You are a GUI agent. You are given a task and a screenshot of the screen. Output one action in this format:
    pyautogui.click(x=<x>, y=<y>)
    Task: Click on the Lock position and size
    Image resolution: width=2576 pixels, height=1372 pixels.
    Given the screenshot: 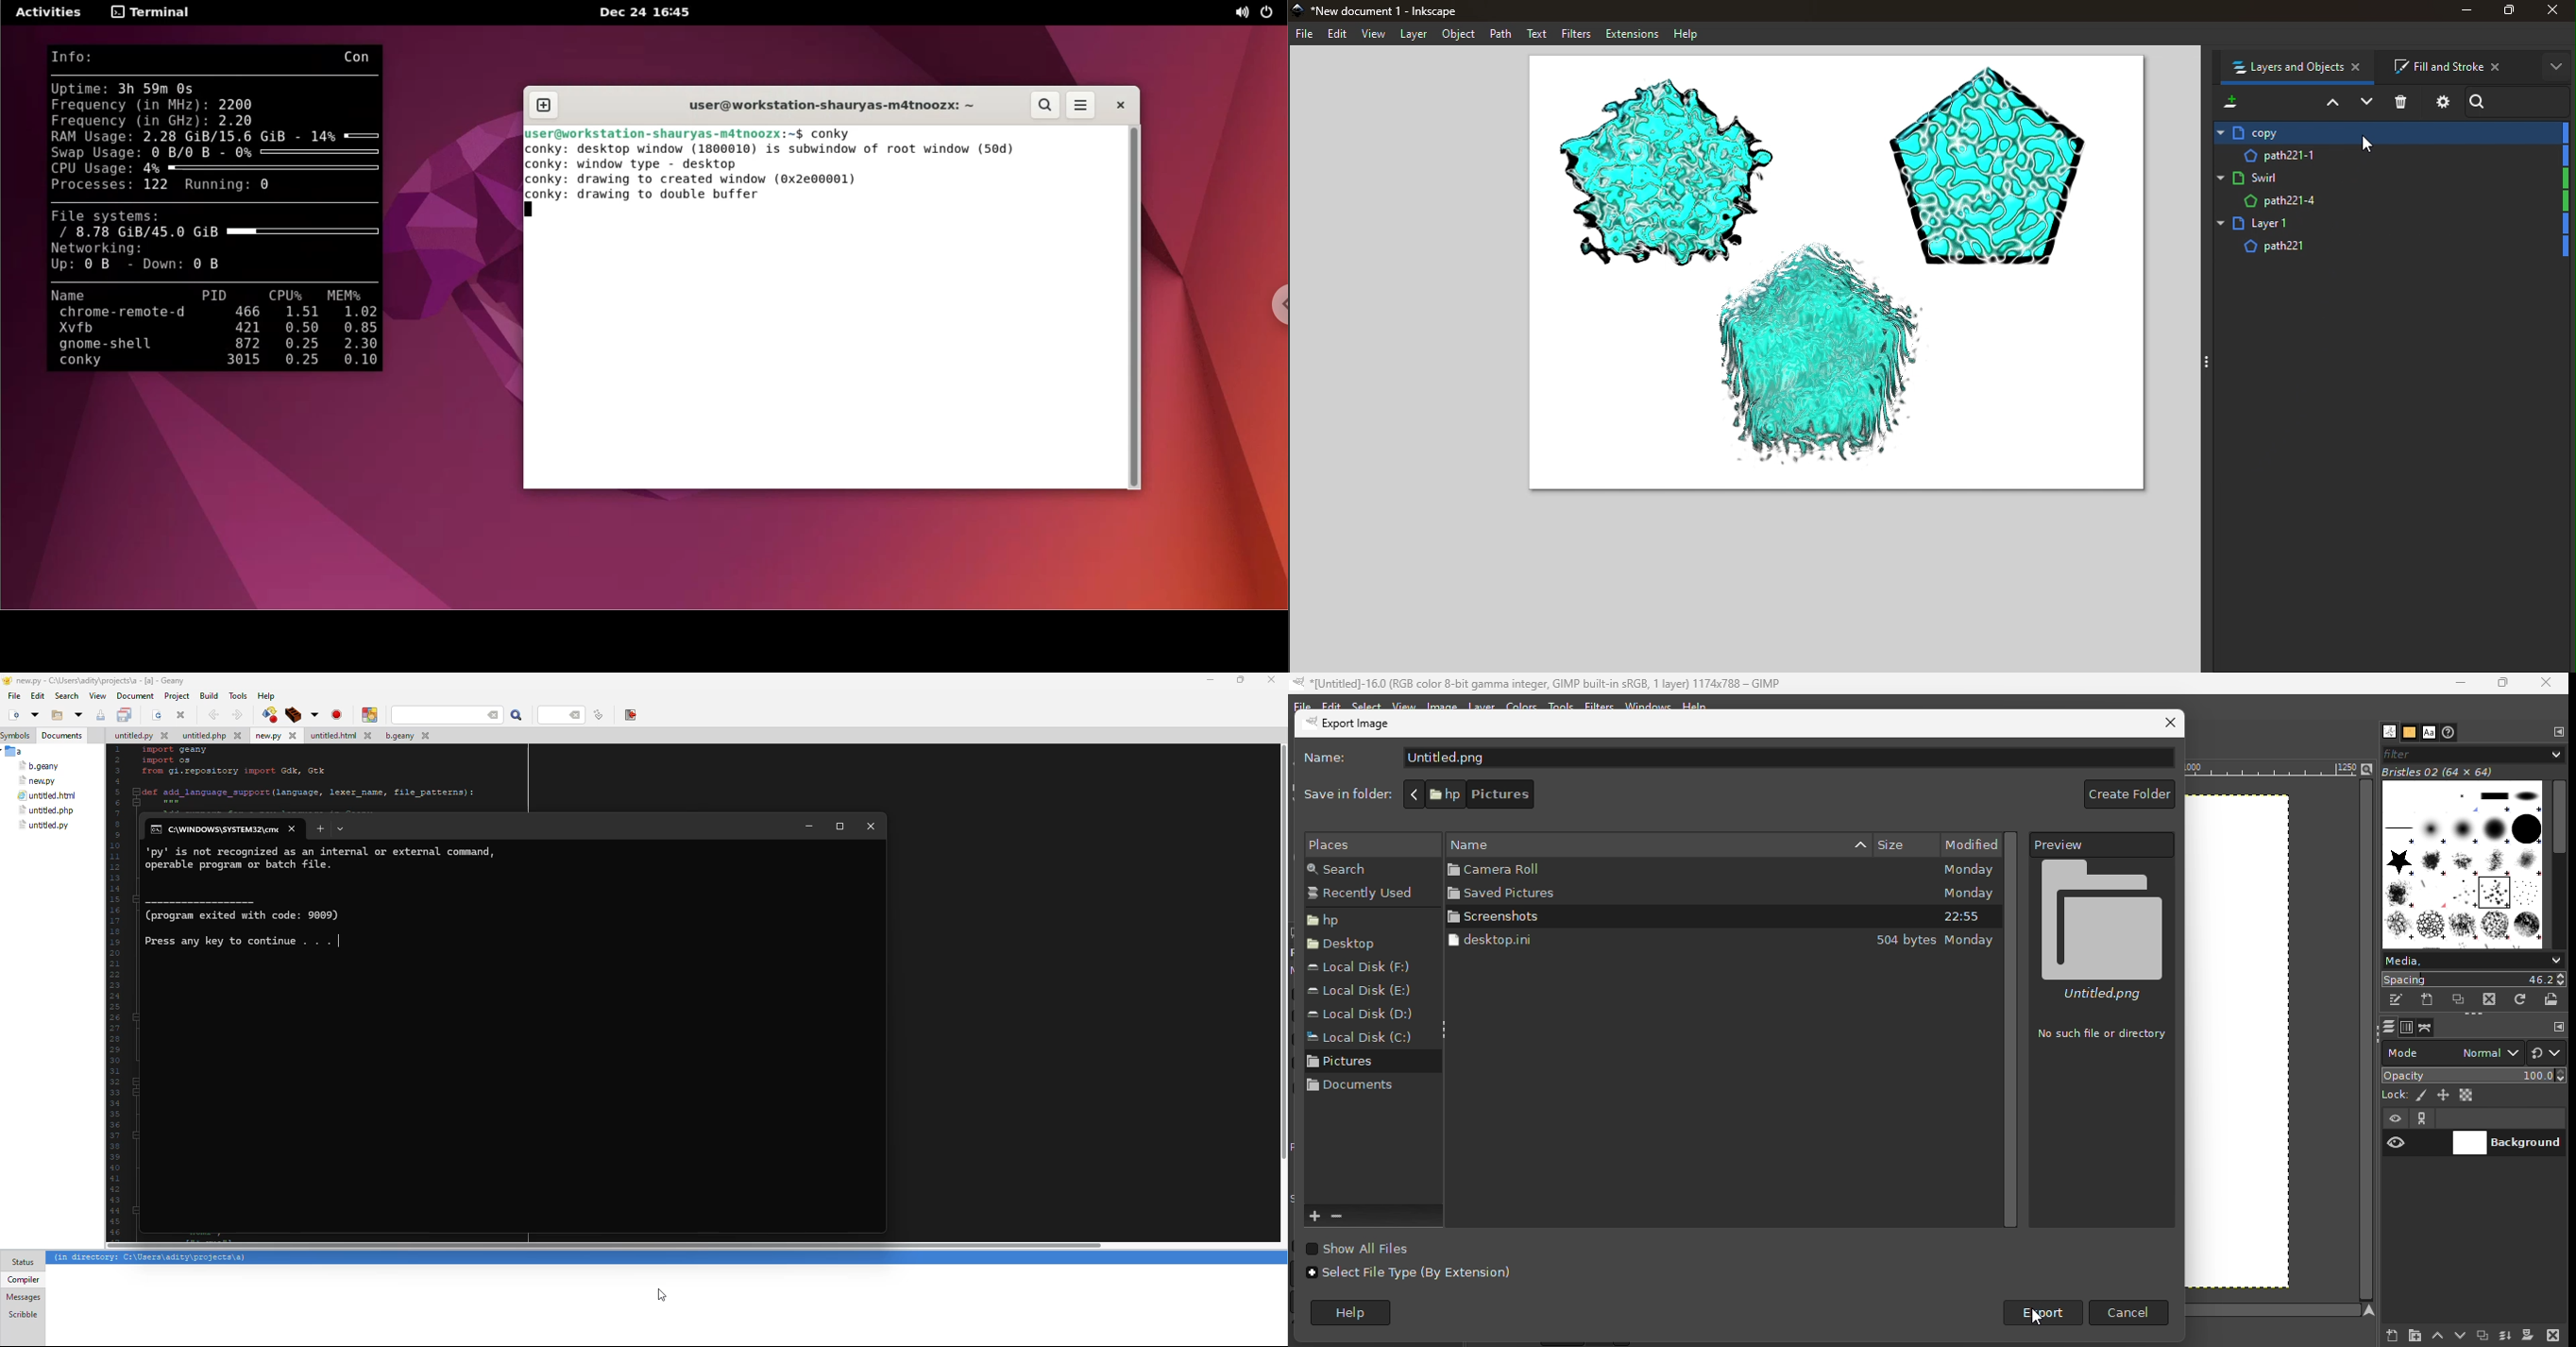 What is the action you would take?
    pyautogui.click(x=2444, y=1094)
    